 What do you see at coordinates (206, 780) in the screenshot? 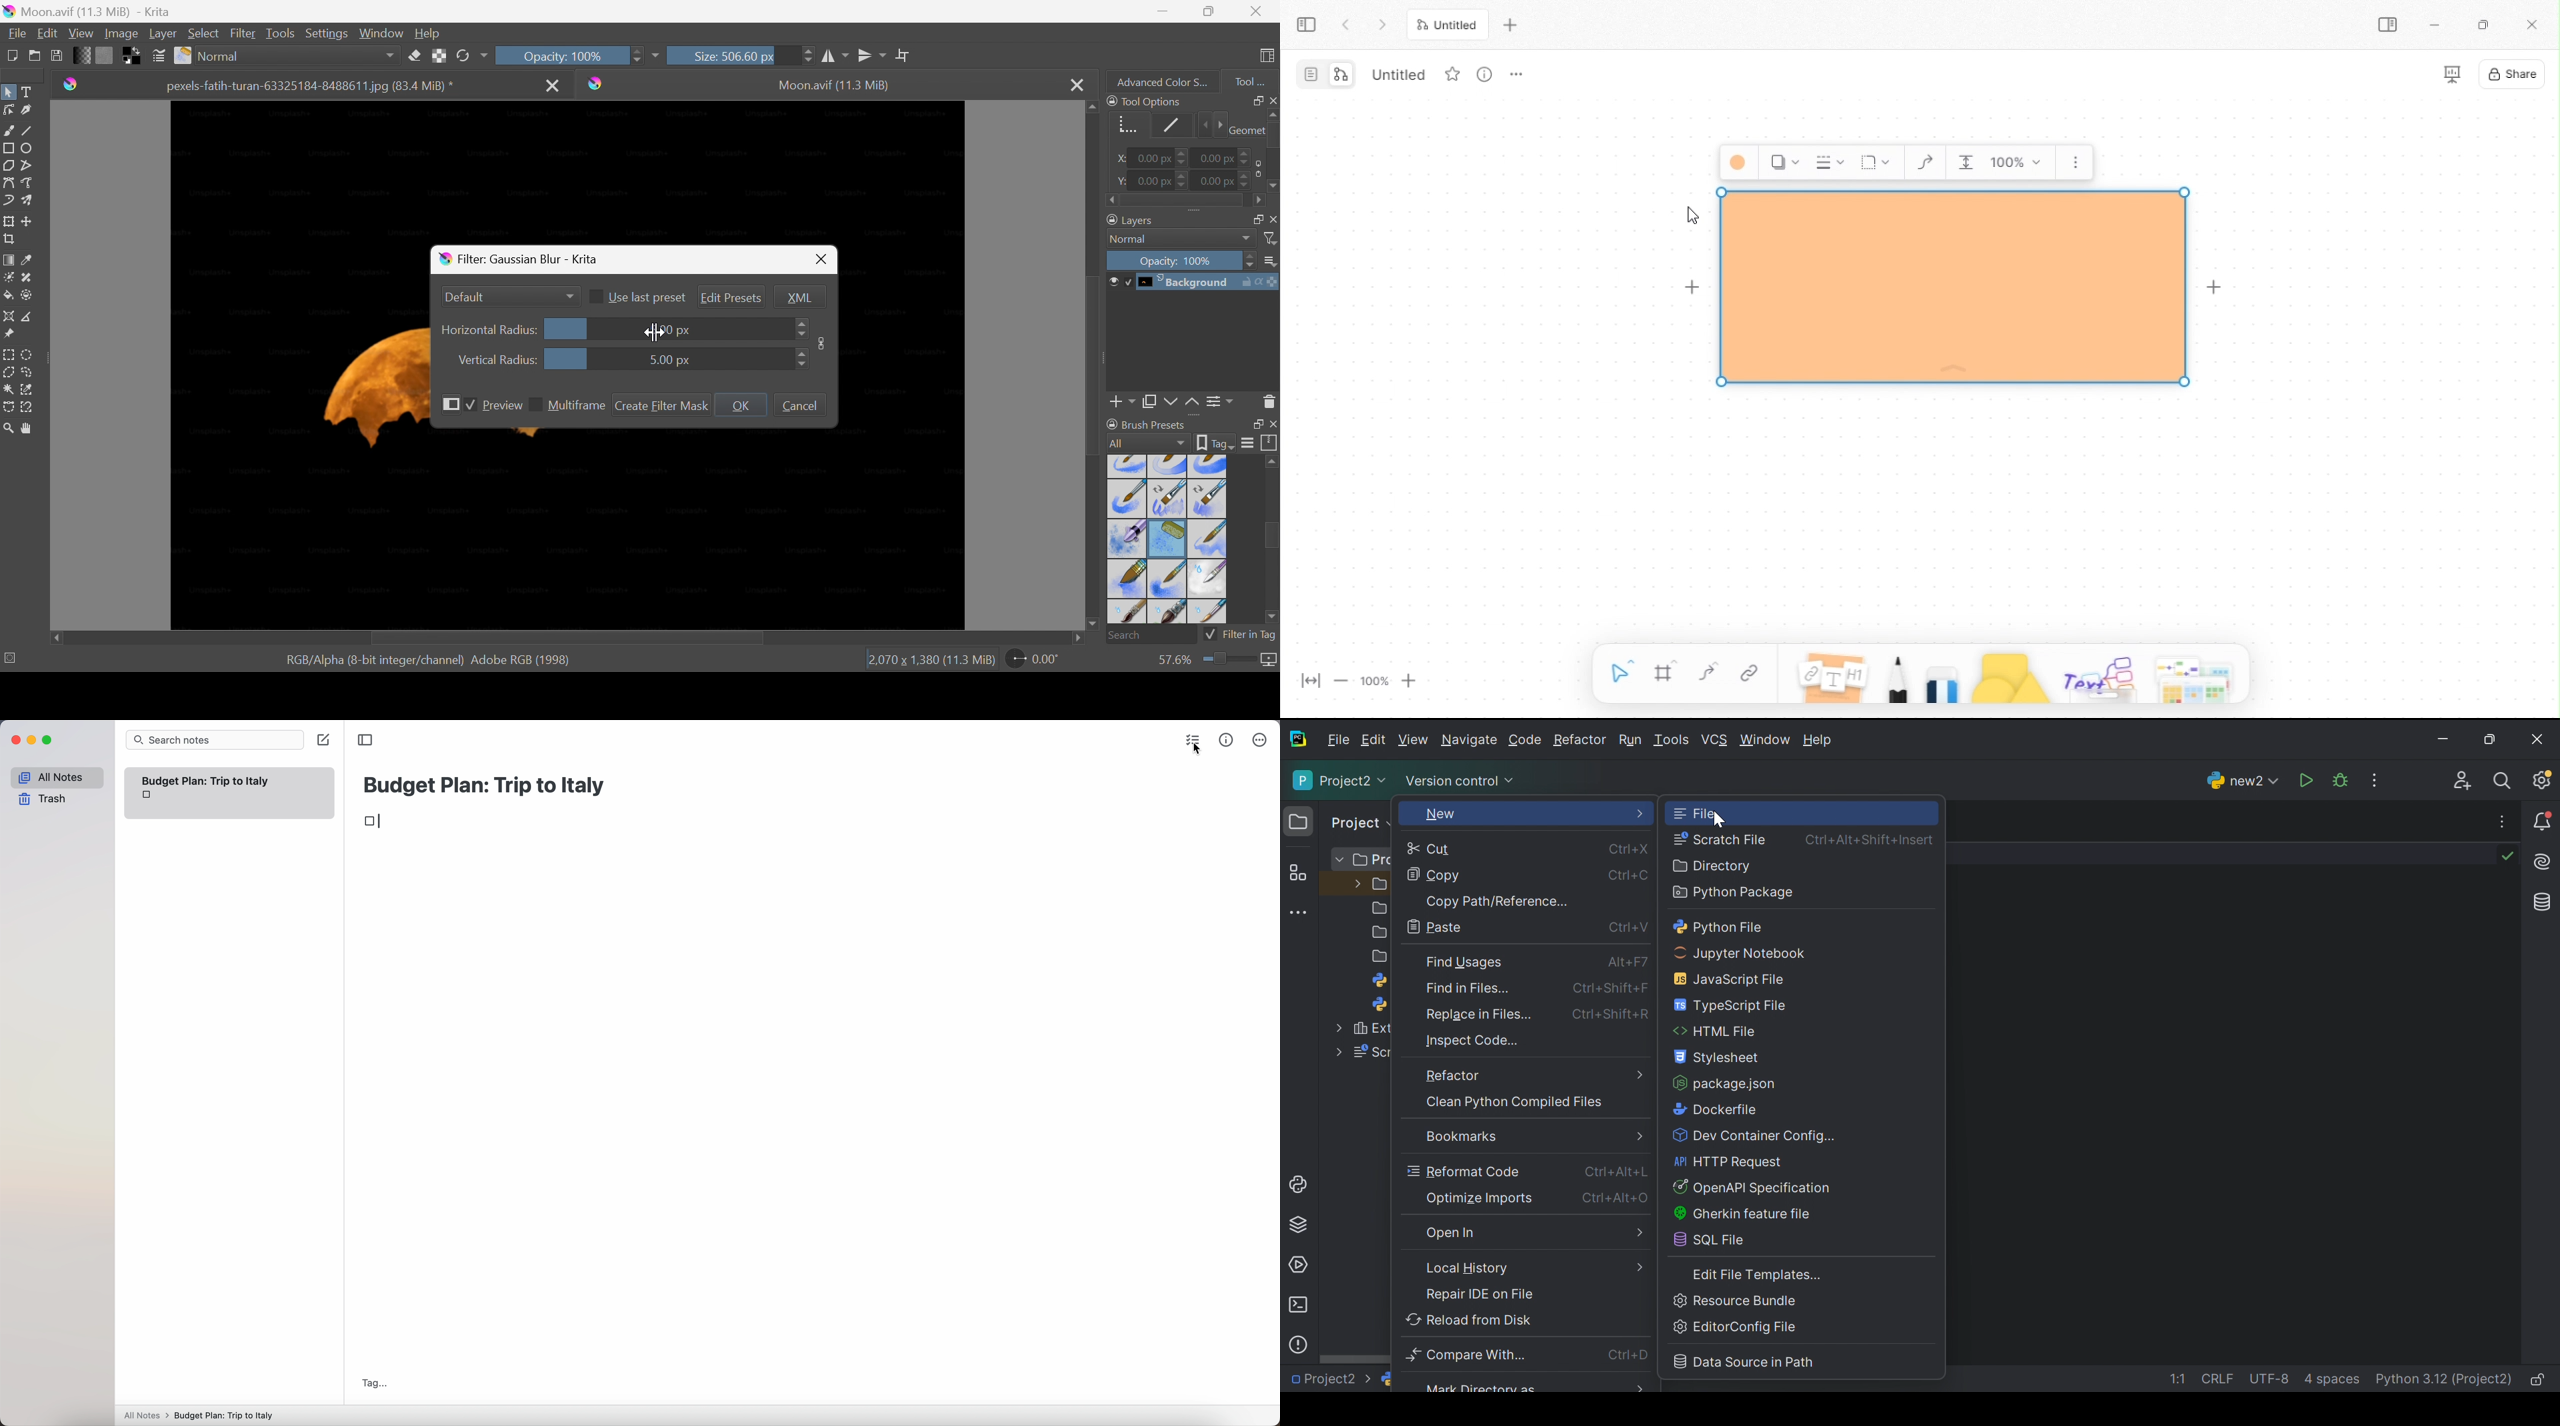
I see `Budget plan trip to Italy note` at bounding box center [206, 780].